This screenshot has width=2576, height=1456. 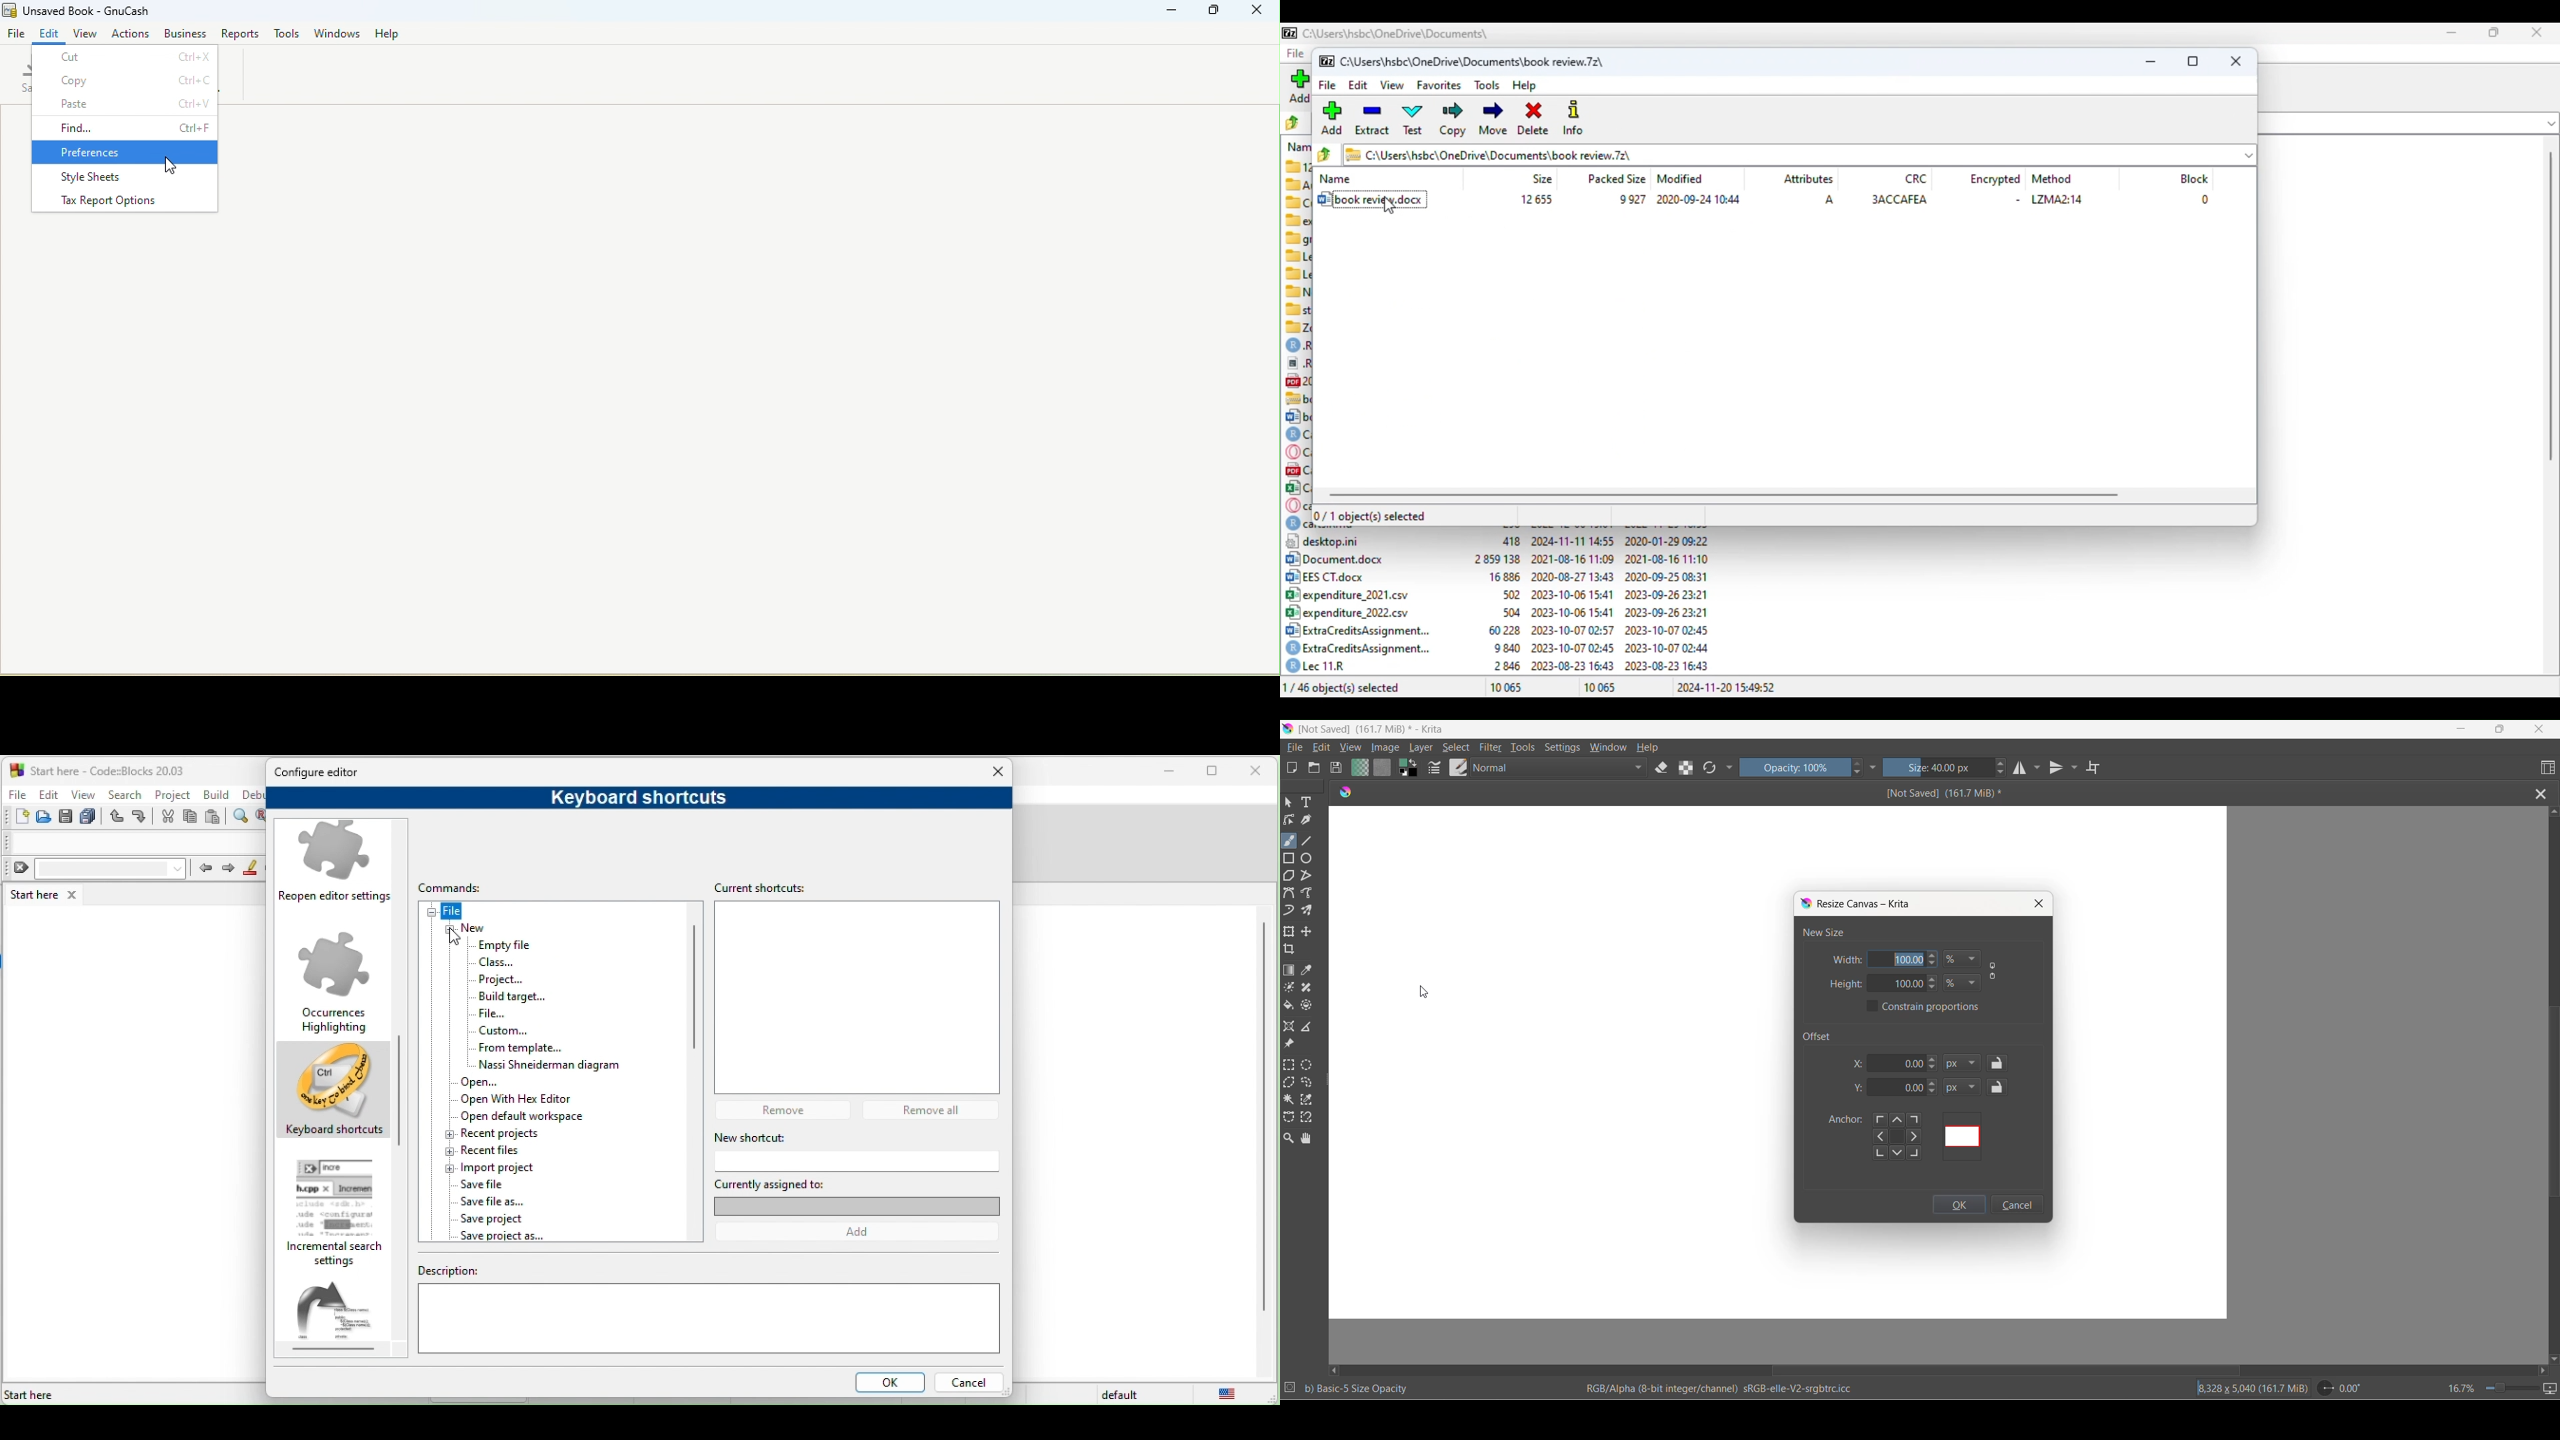 What do you see at coordinates (96, 869) in the screenshot?
I see `clear` at bounding box center [96, 869].